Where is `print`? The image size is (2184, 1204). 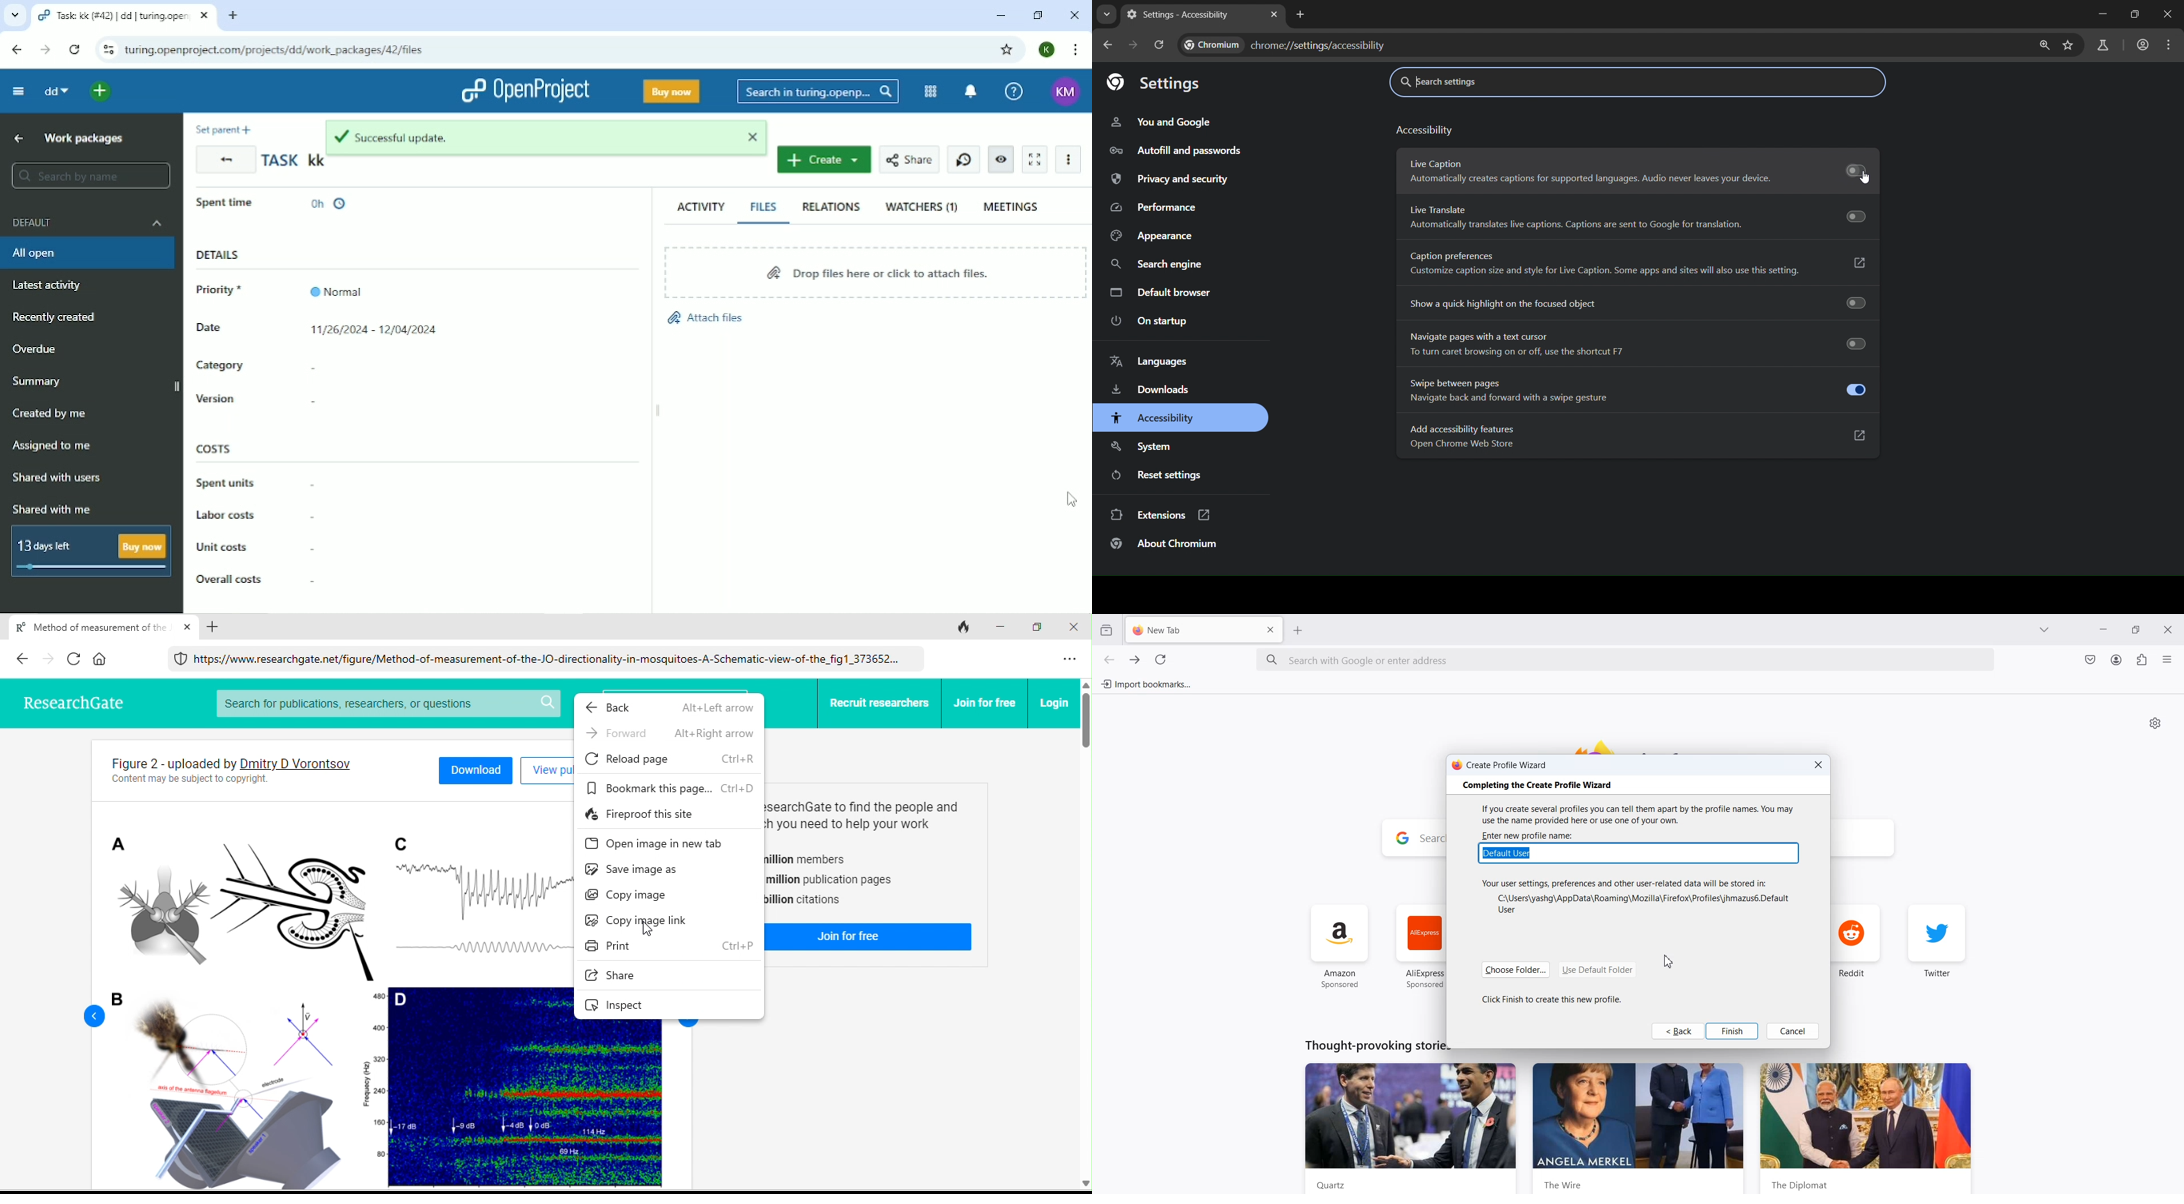 print is located at coordinates (675, 946).